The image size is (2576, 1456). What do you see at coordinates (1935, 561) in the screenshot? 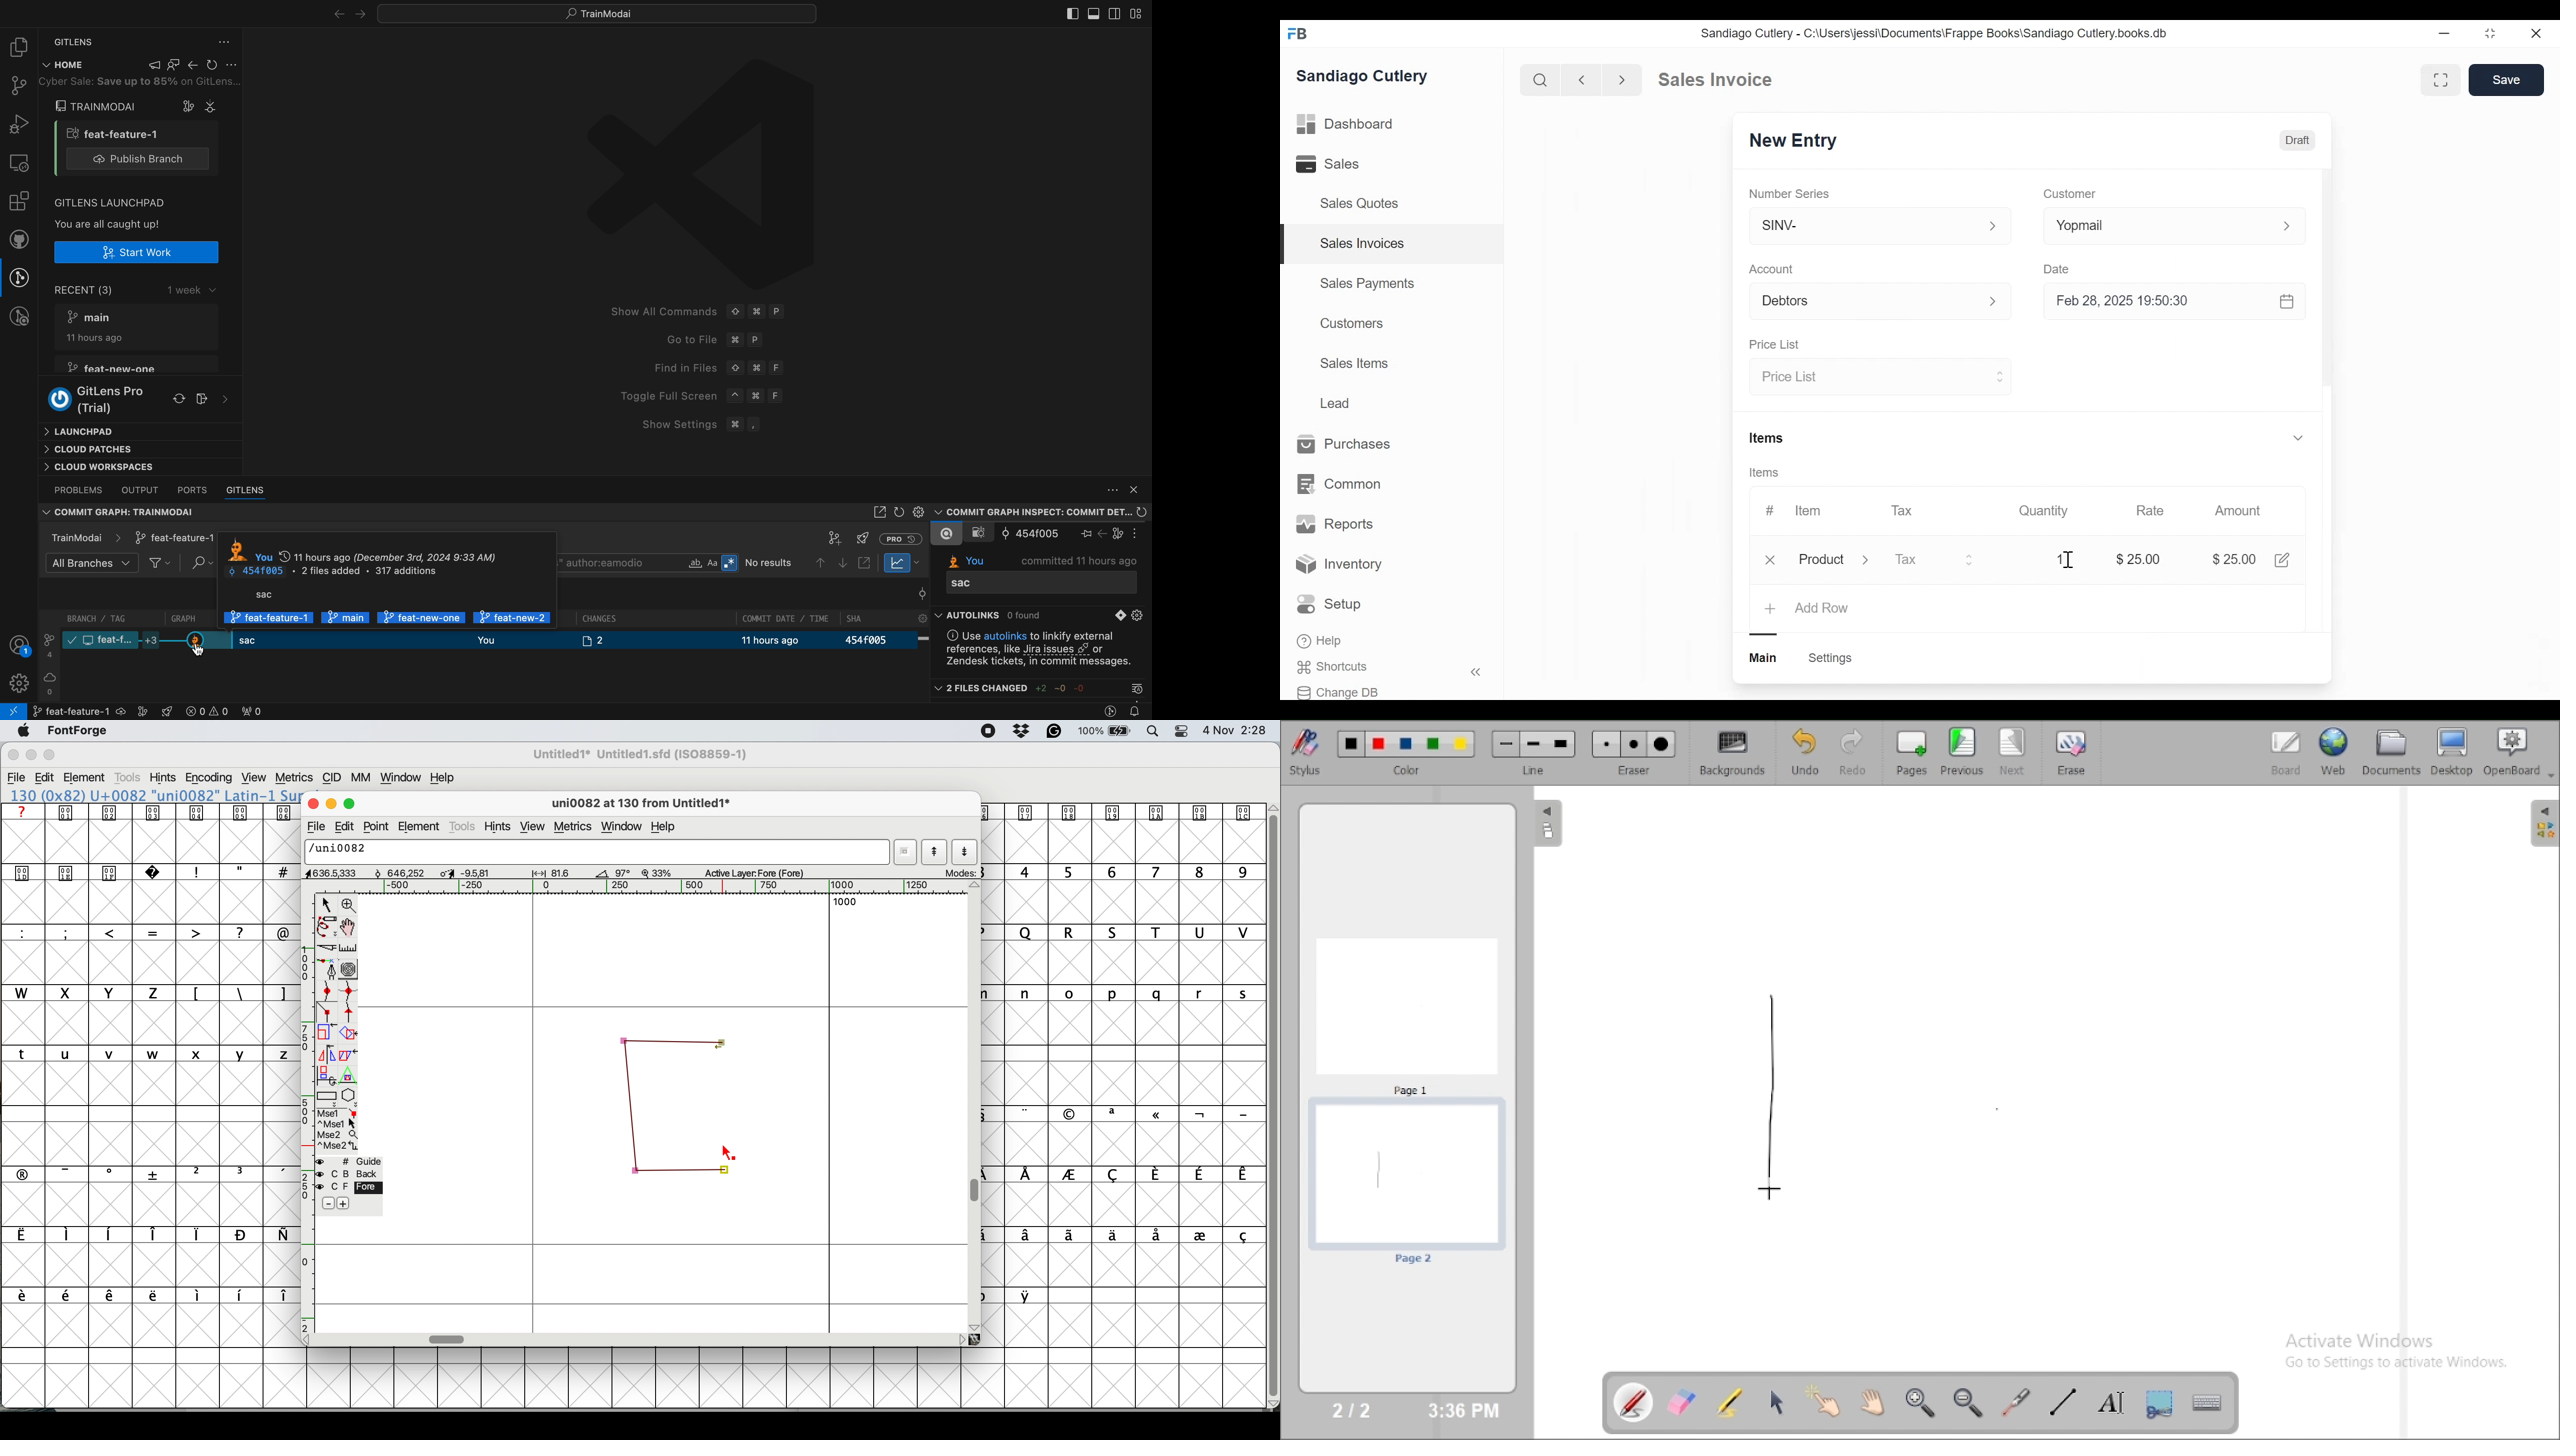
I see `Tax ` at bounding box center [1935, 561].